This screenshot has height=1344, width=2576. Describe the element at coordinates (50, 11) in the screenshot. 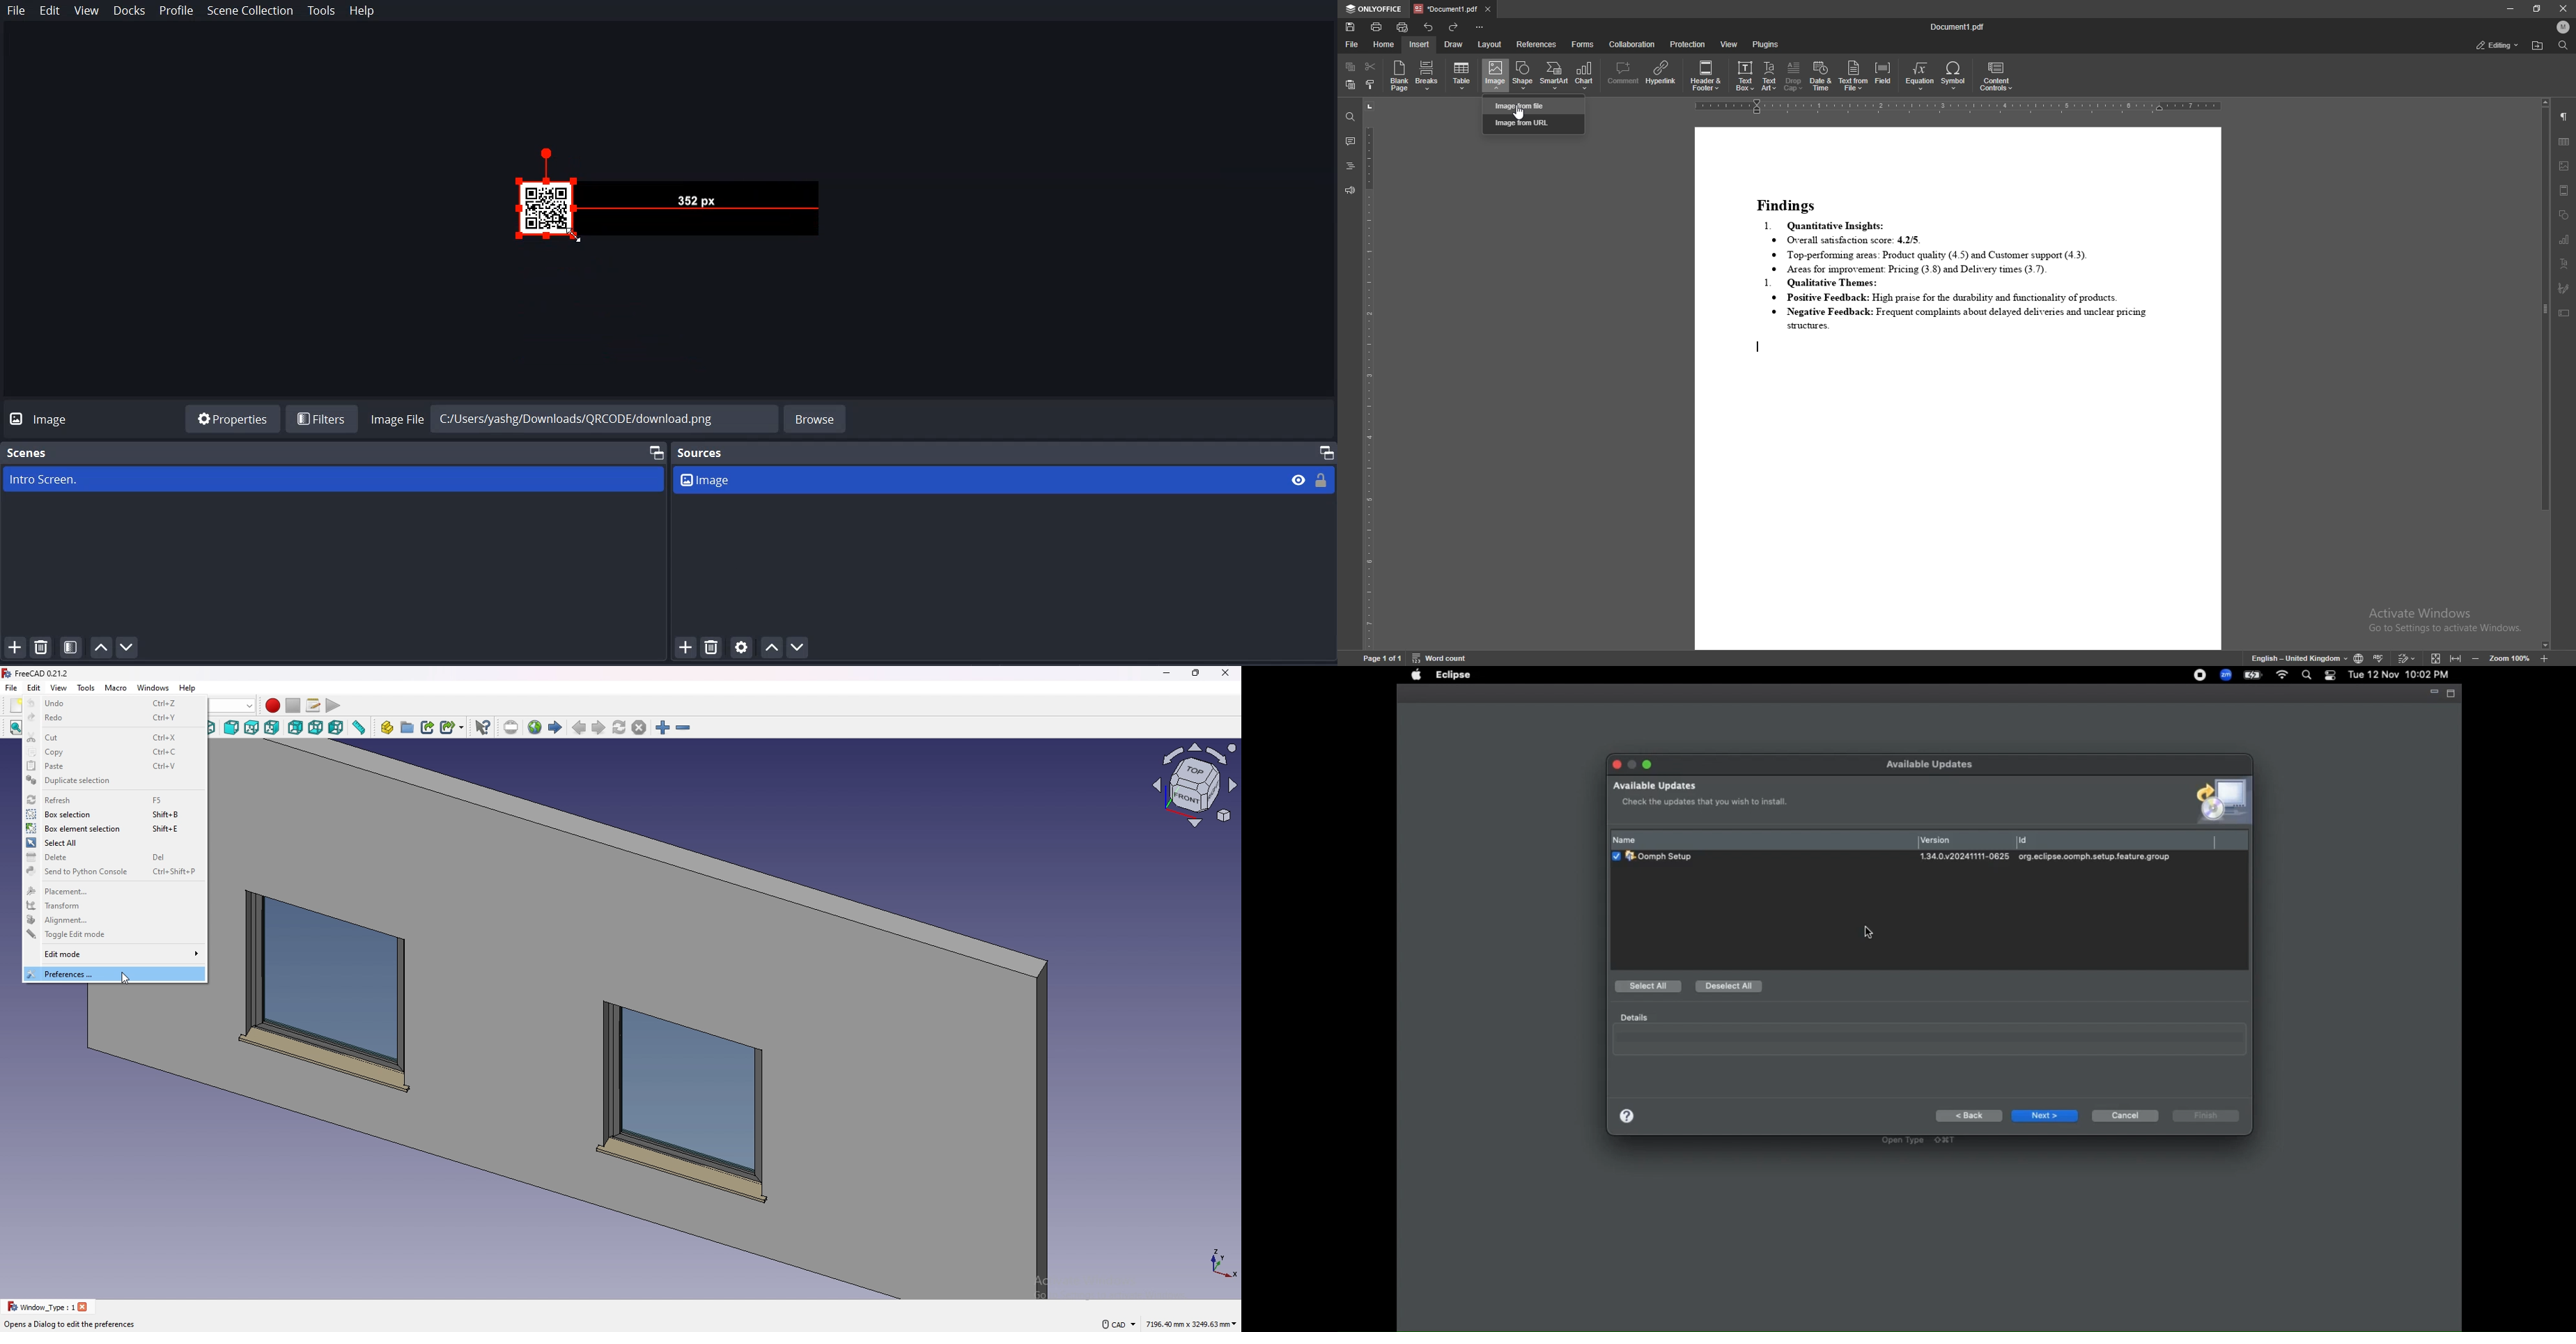

I see `Edit` at that location.